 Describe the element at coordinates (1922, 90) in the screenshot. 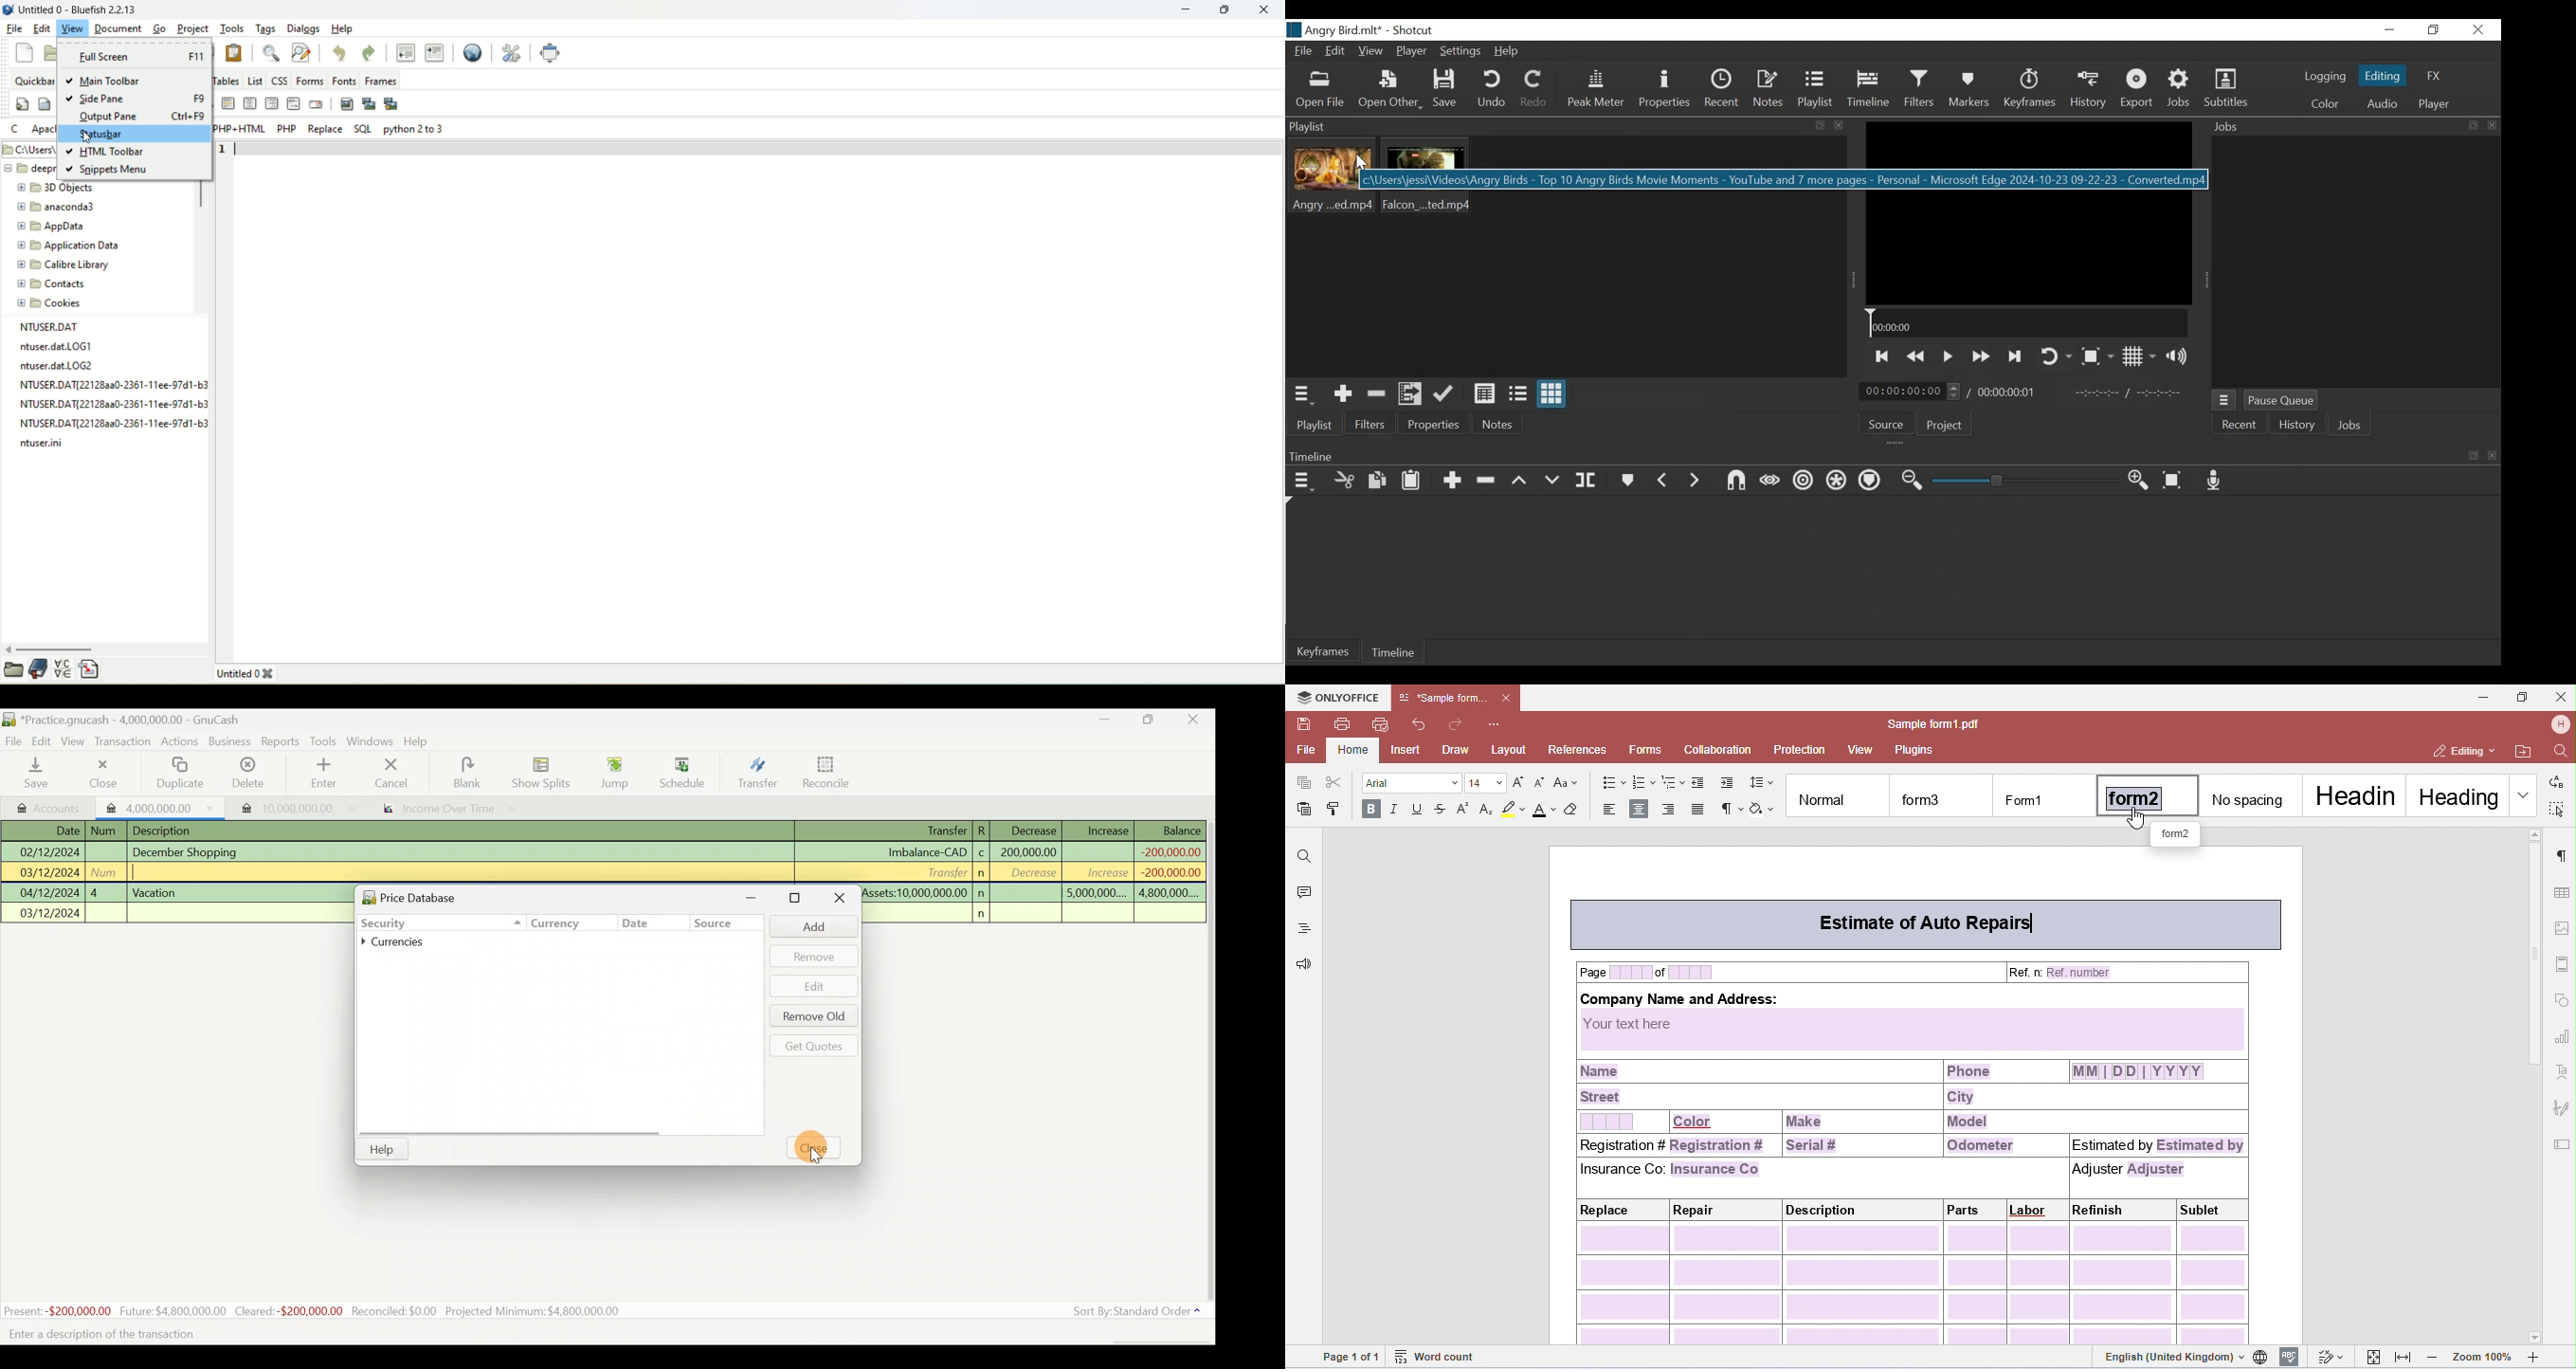

I see `Filters` at that location.